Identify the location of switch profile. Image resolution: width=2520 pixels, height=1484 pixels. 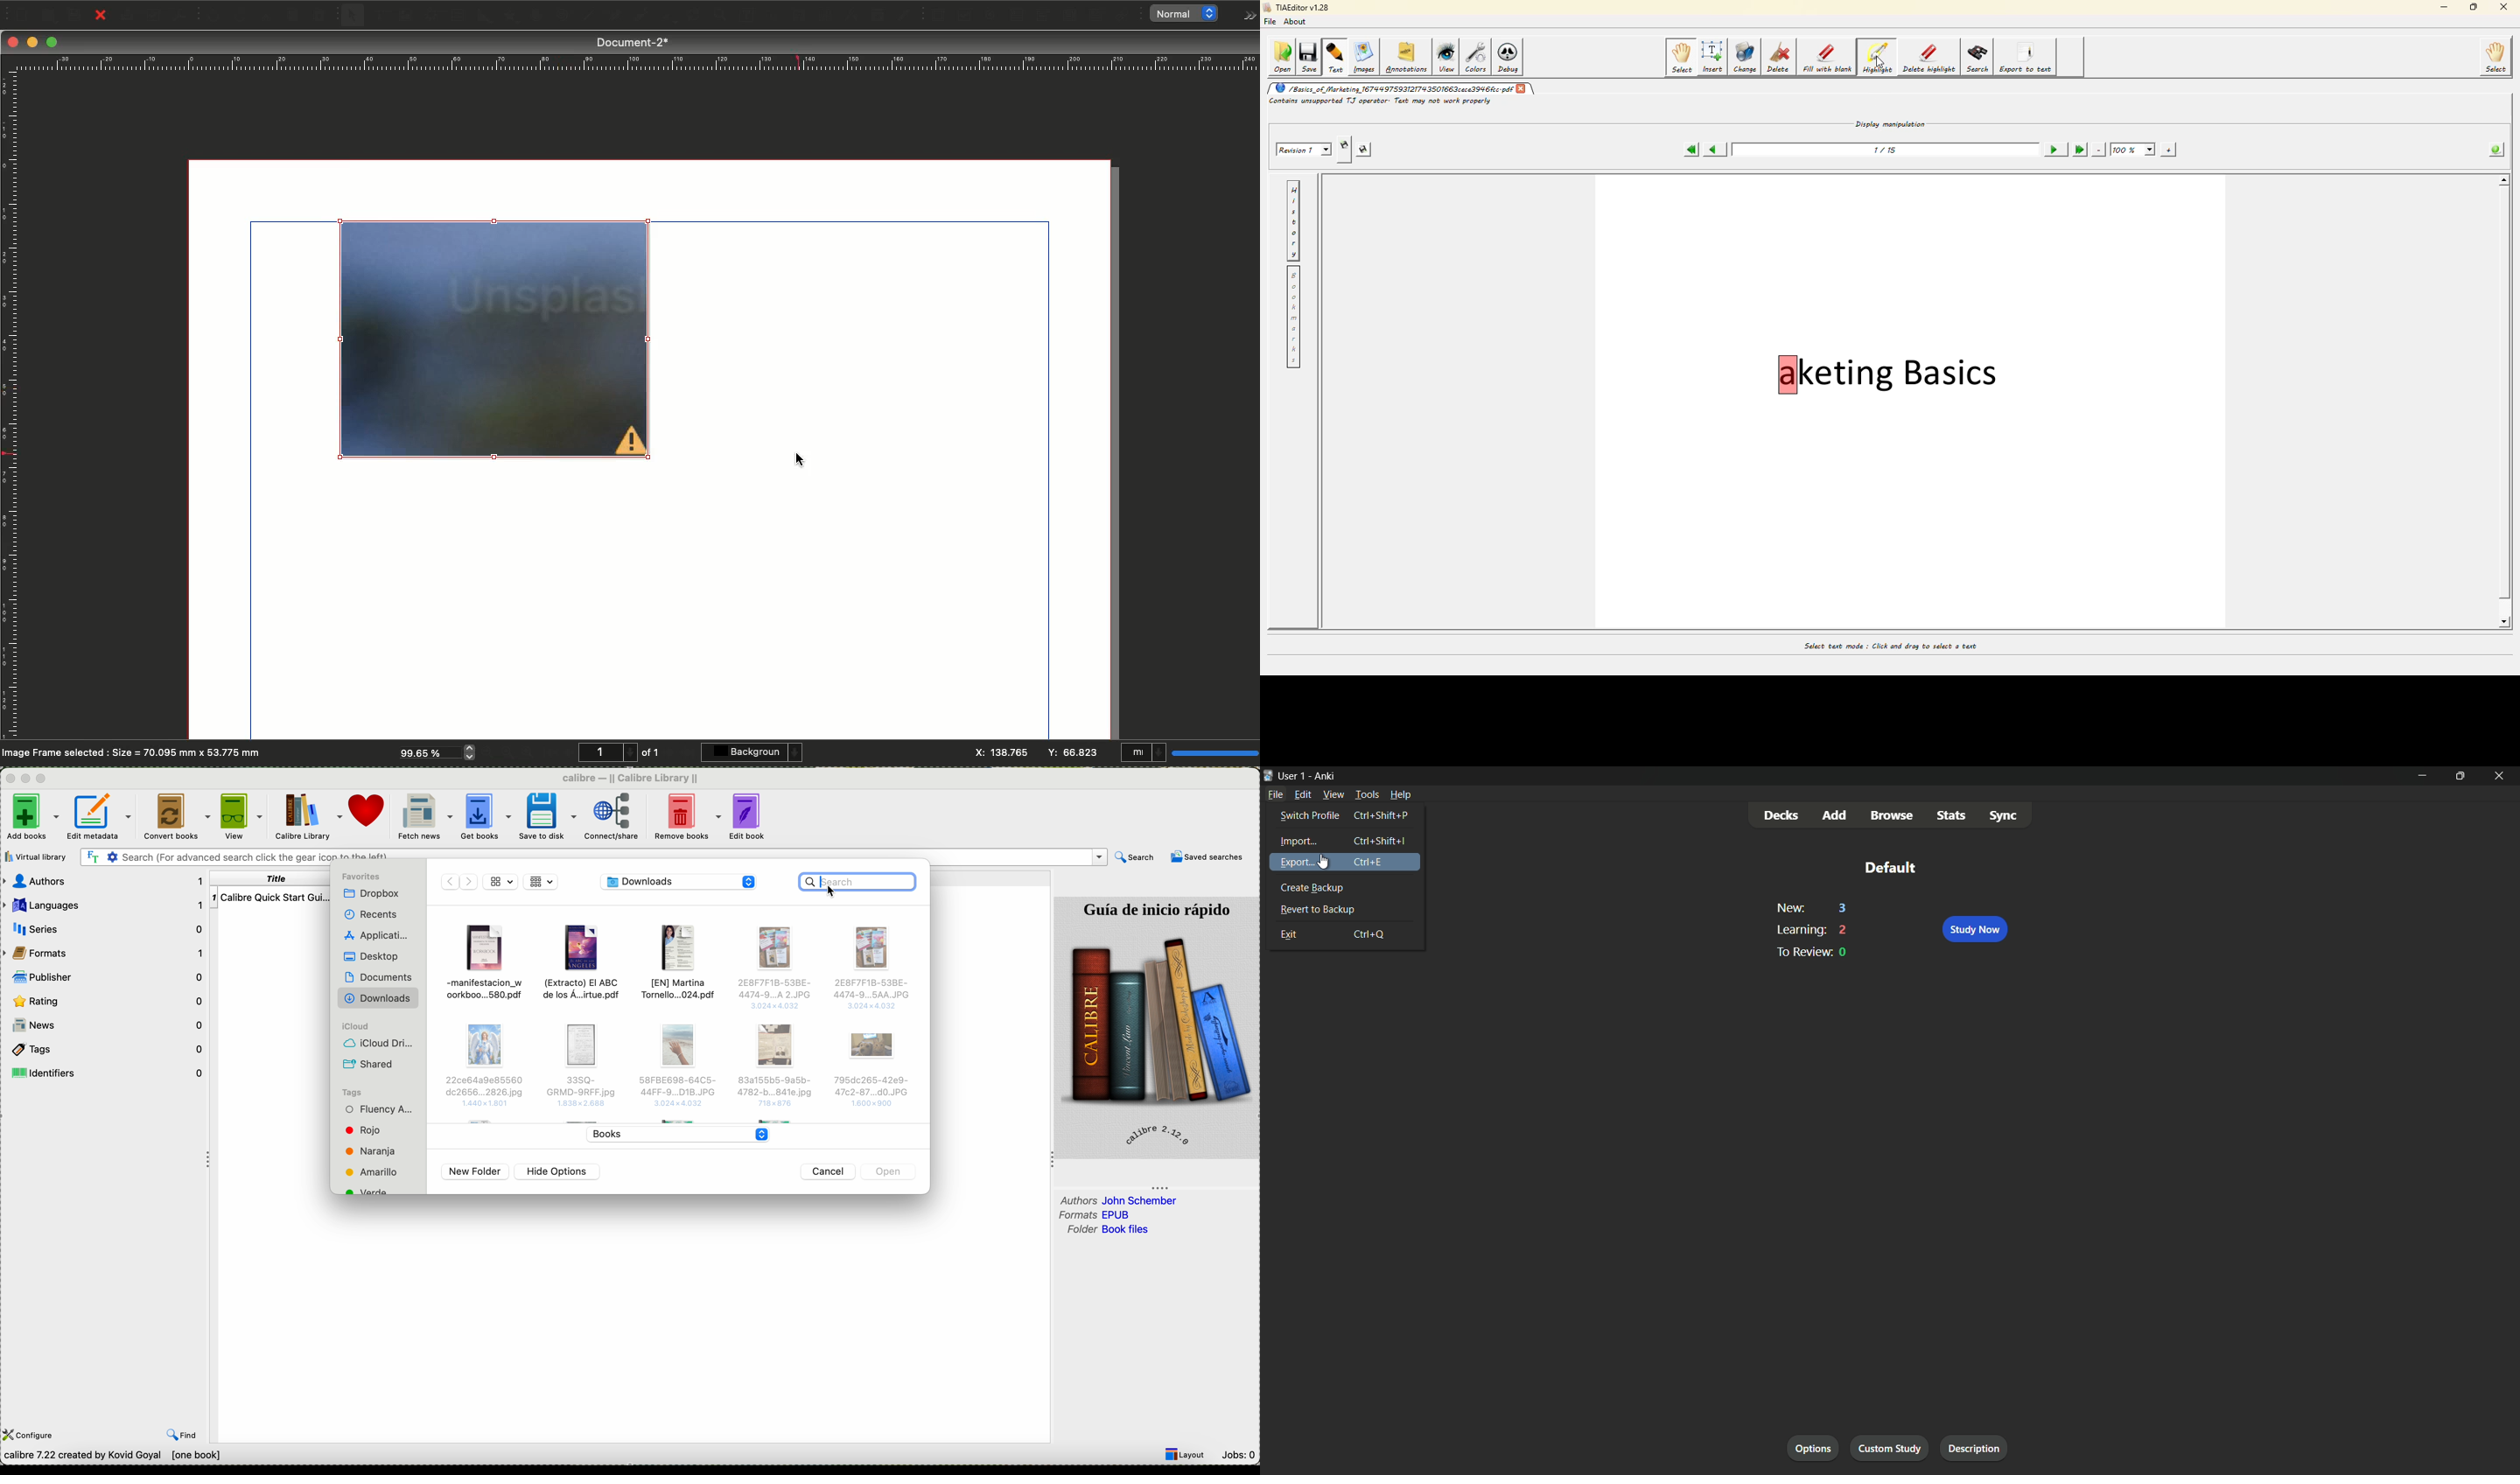
(1308, 816).